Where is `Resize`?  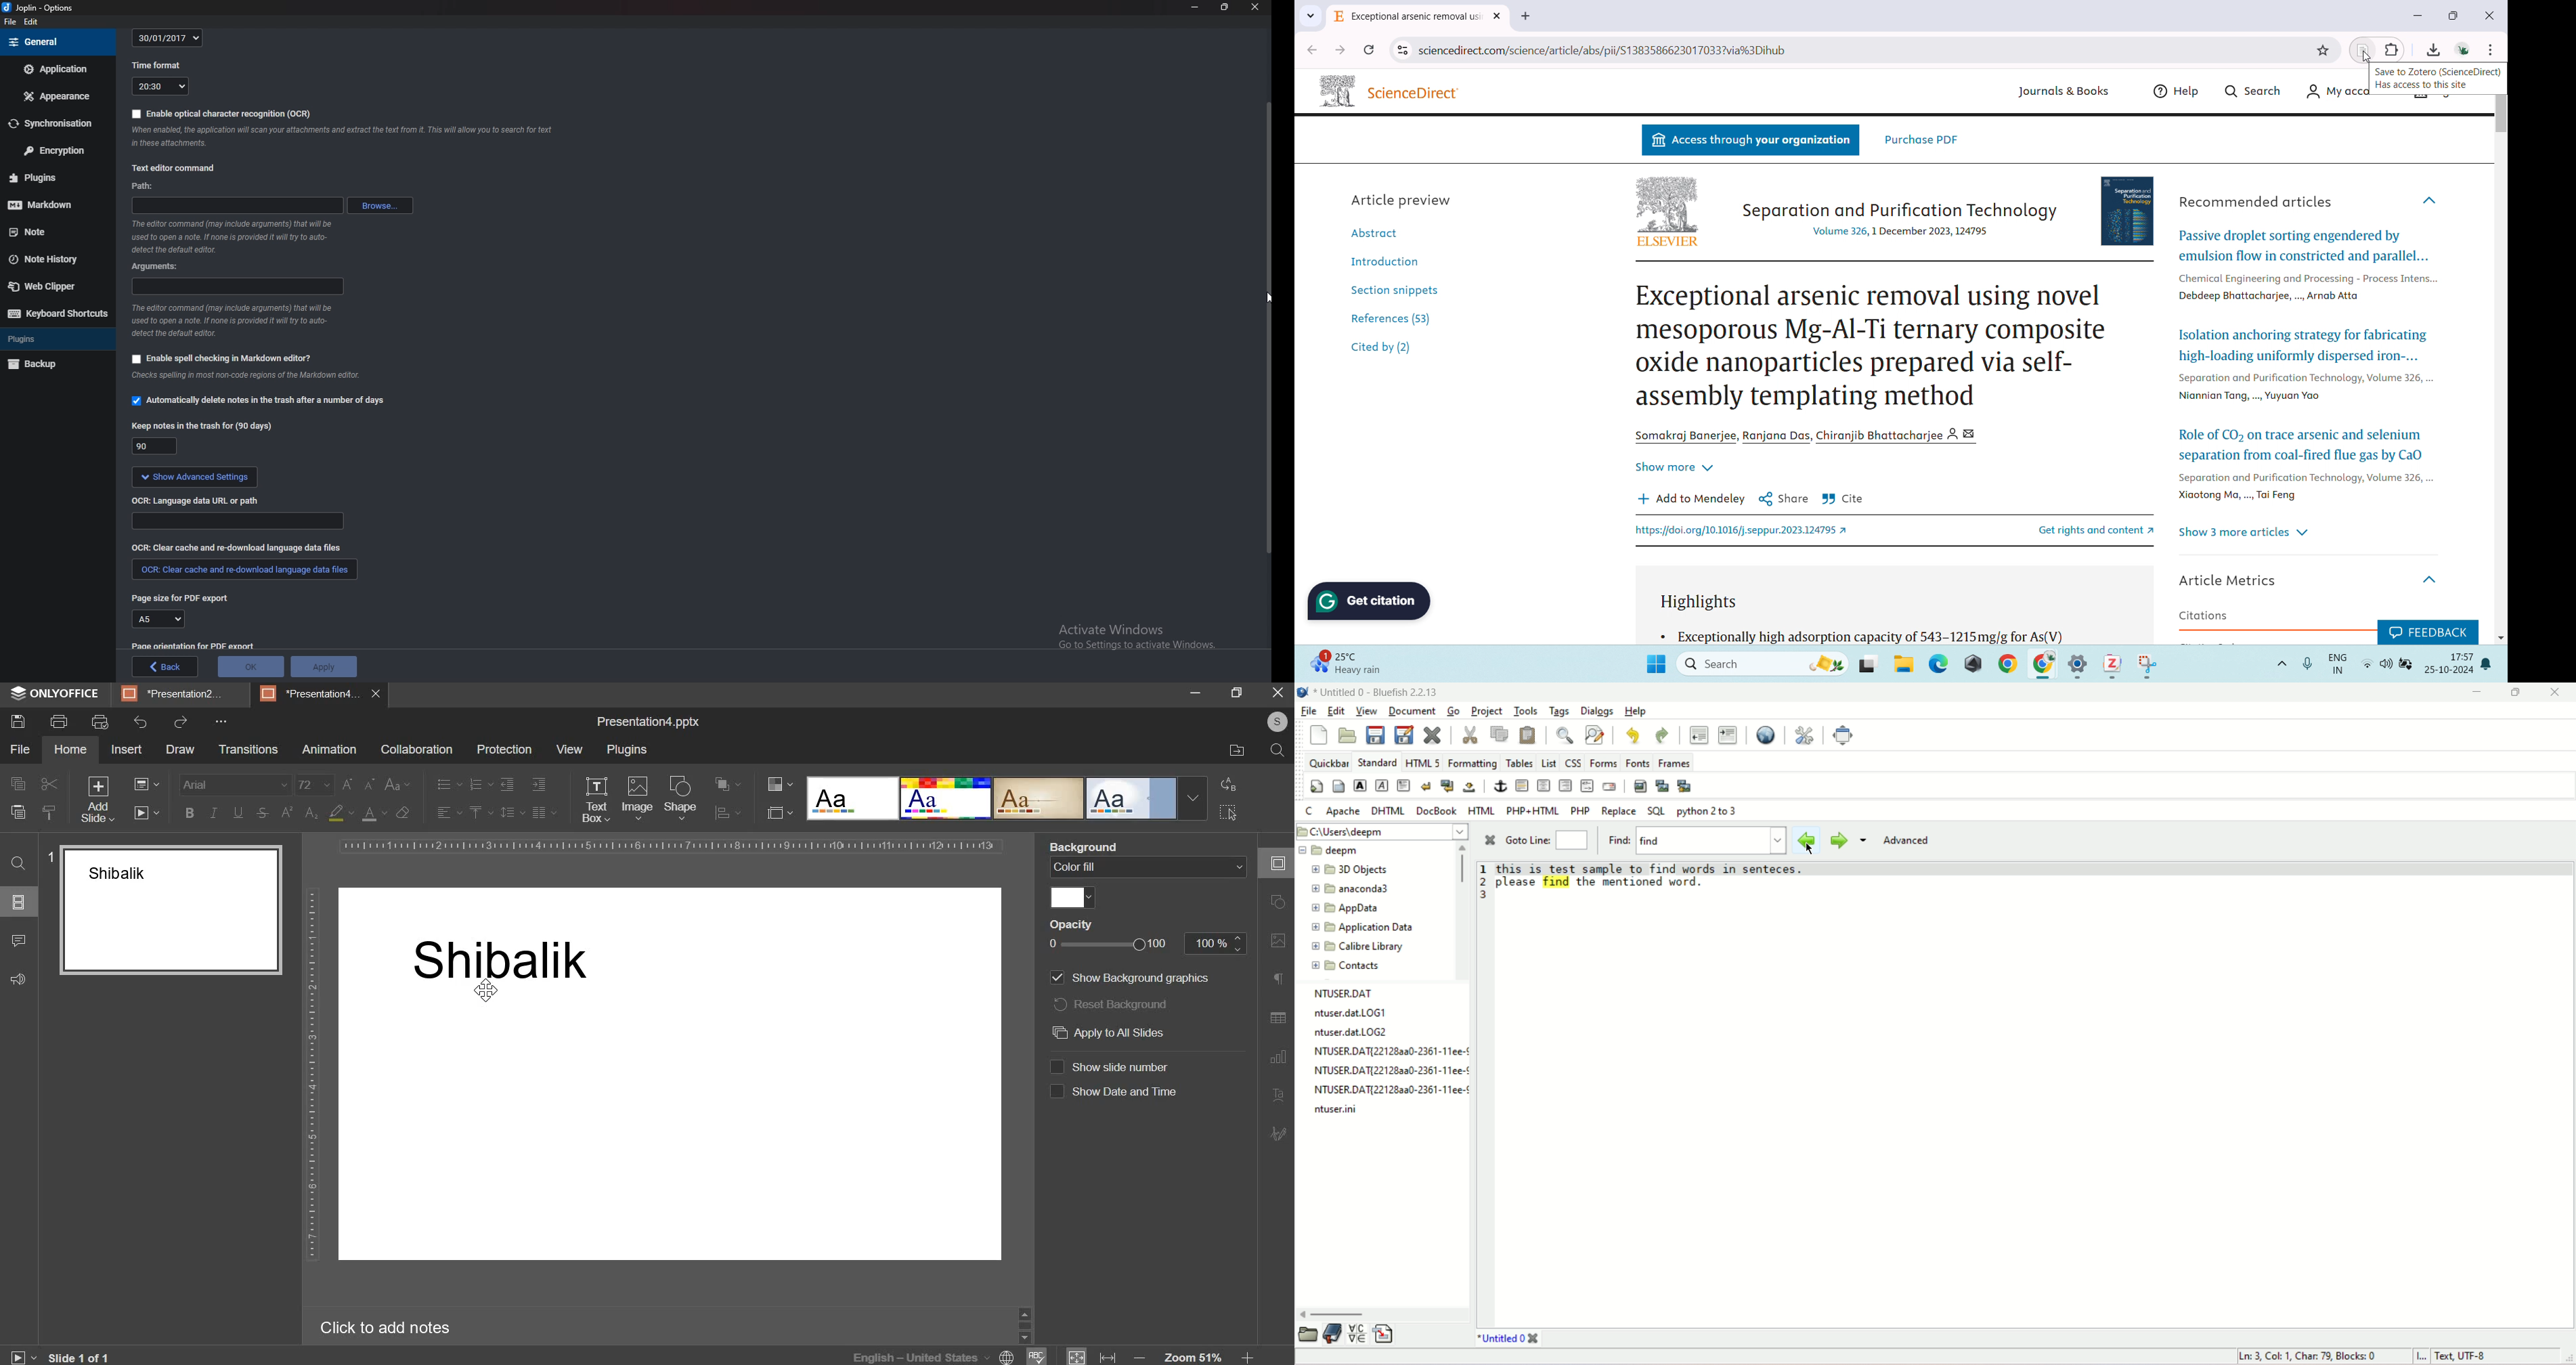 Resize is located at coordinates (1225, 8).